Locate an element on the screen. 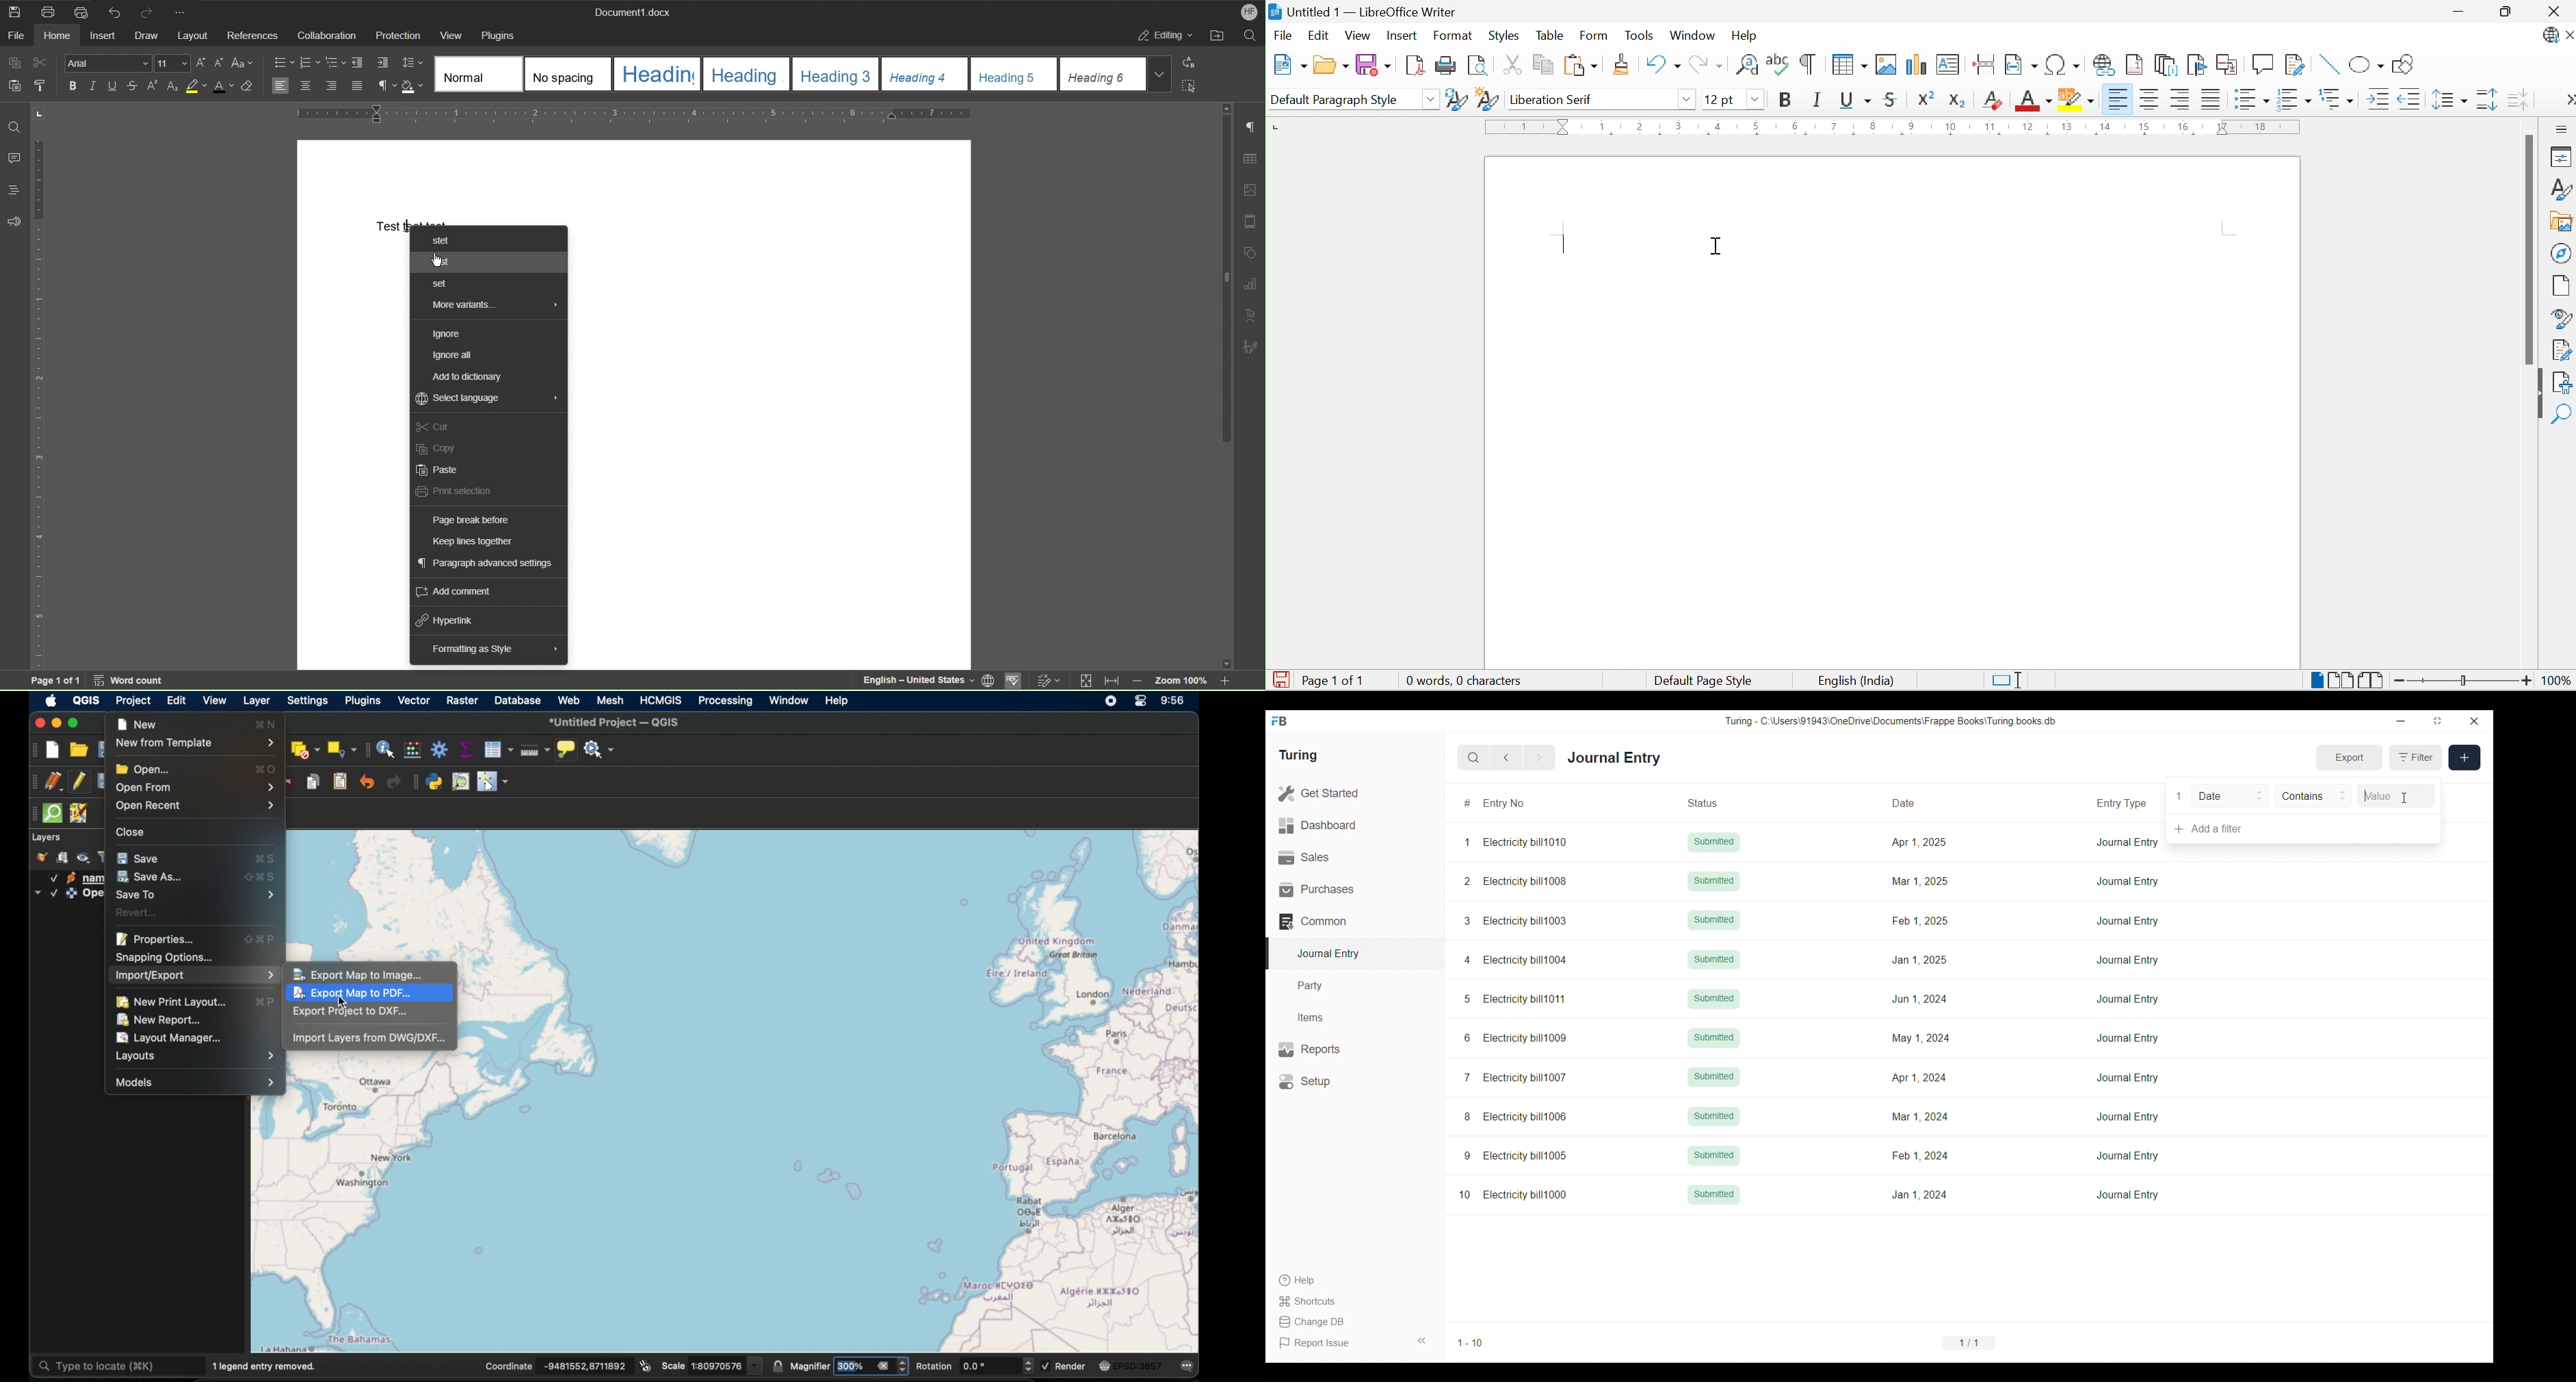 This screenshot has width=2576, height=1400. Paste is located at coordinates (443, 472).